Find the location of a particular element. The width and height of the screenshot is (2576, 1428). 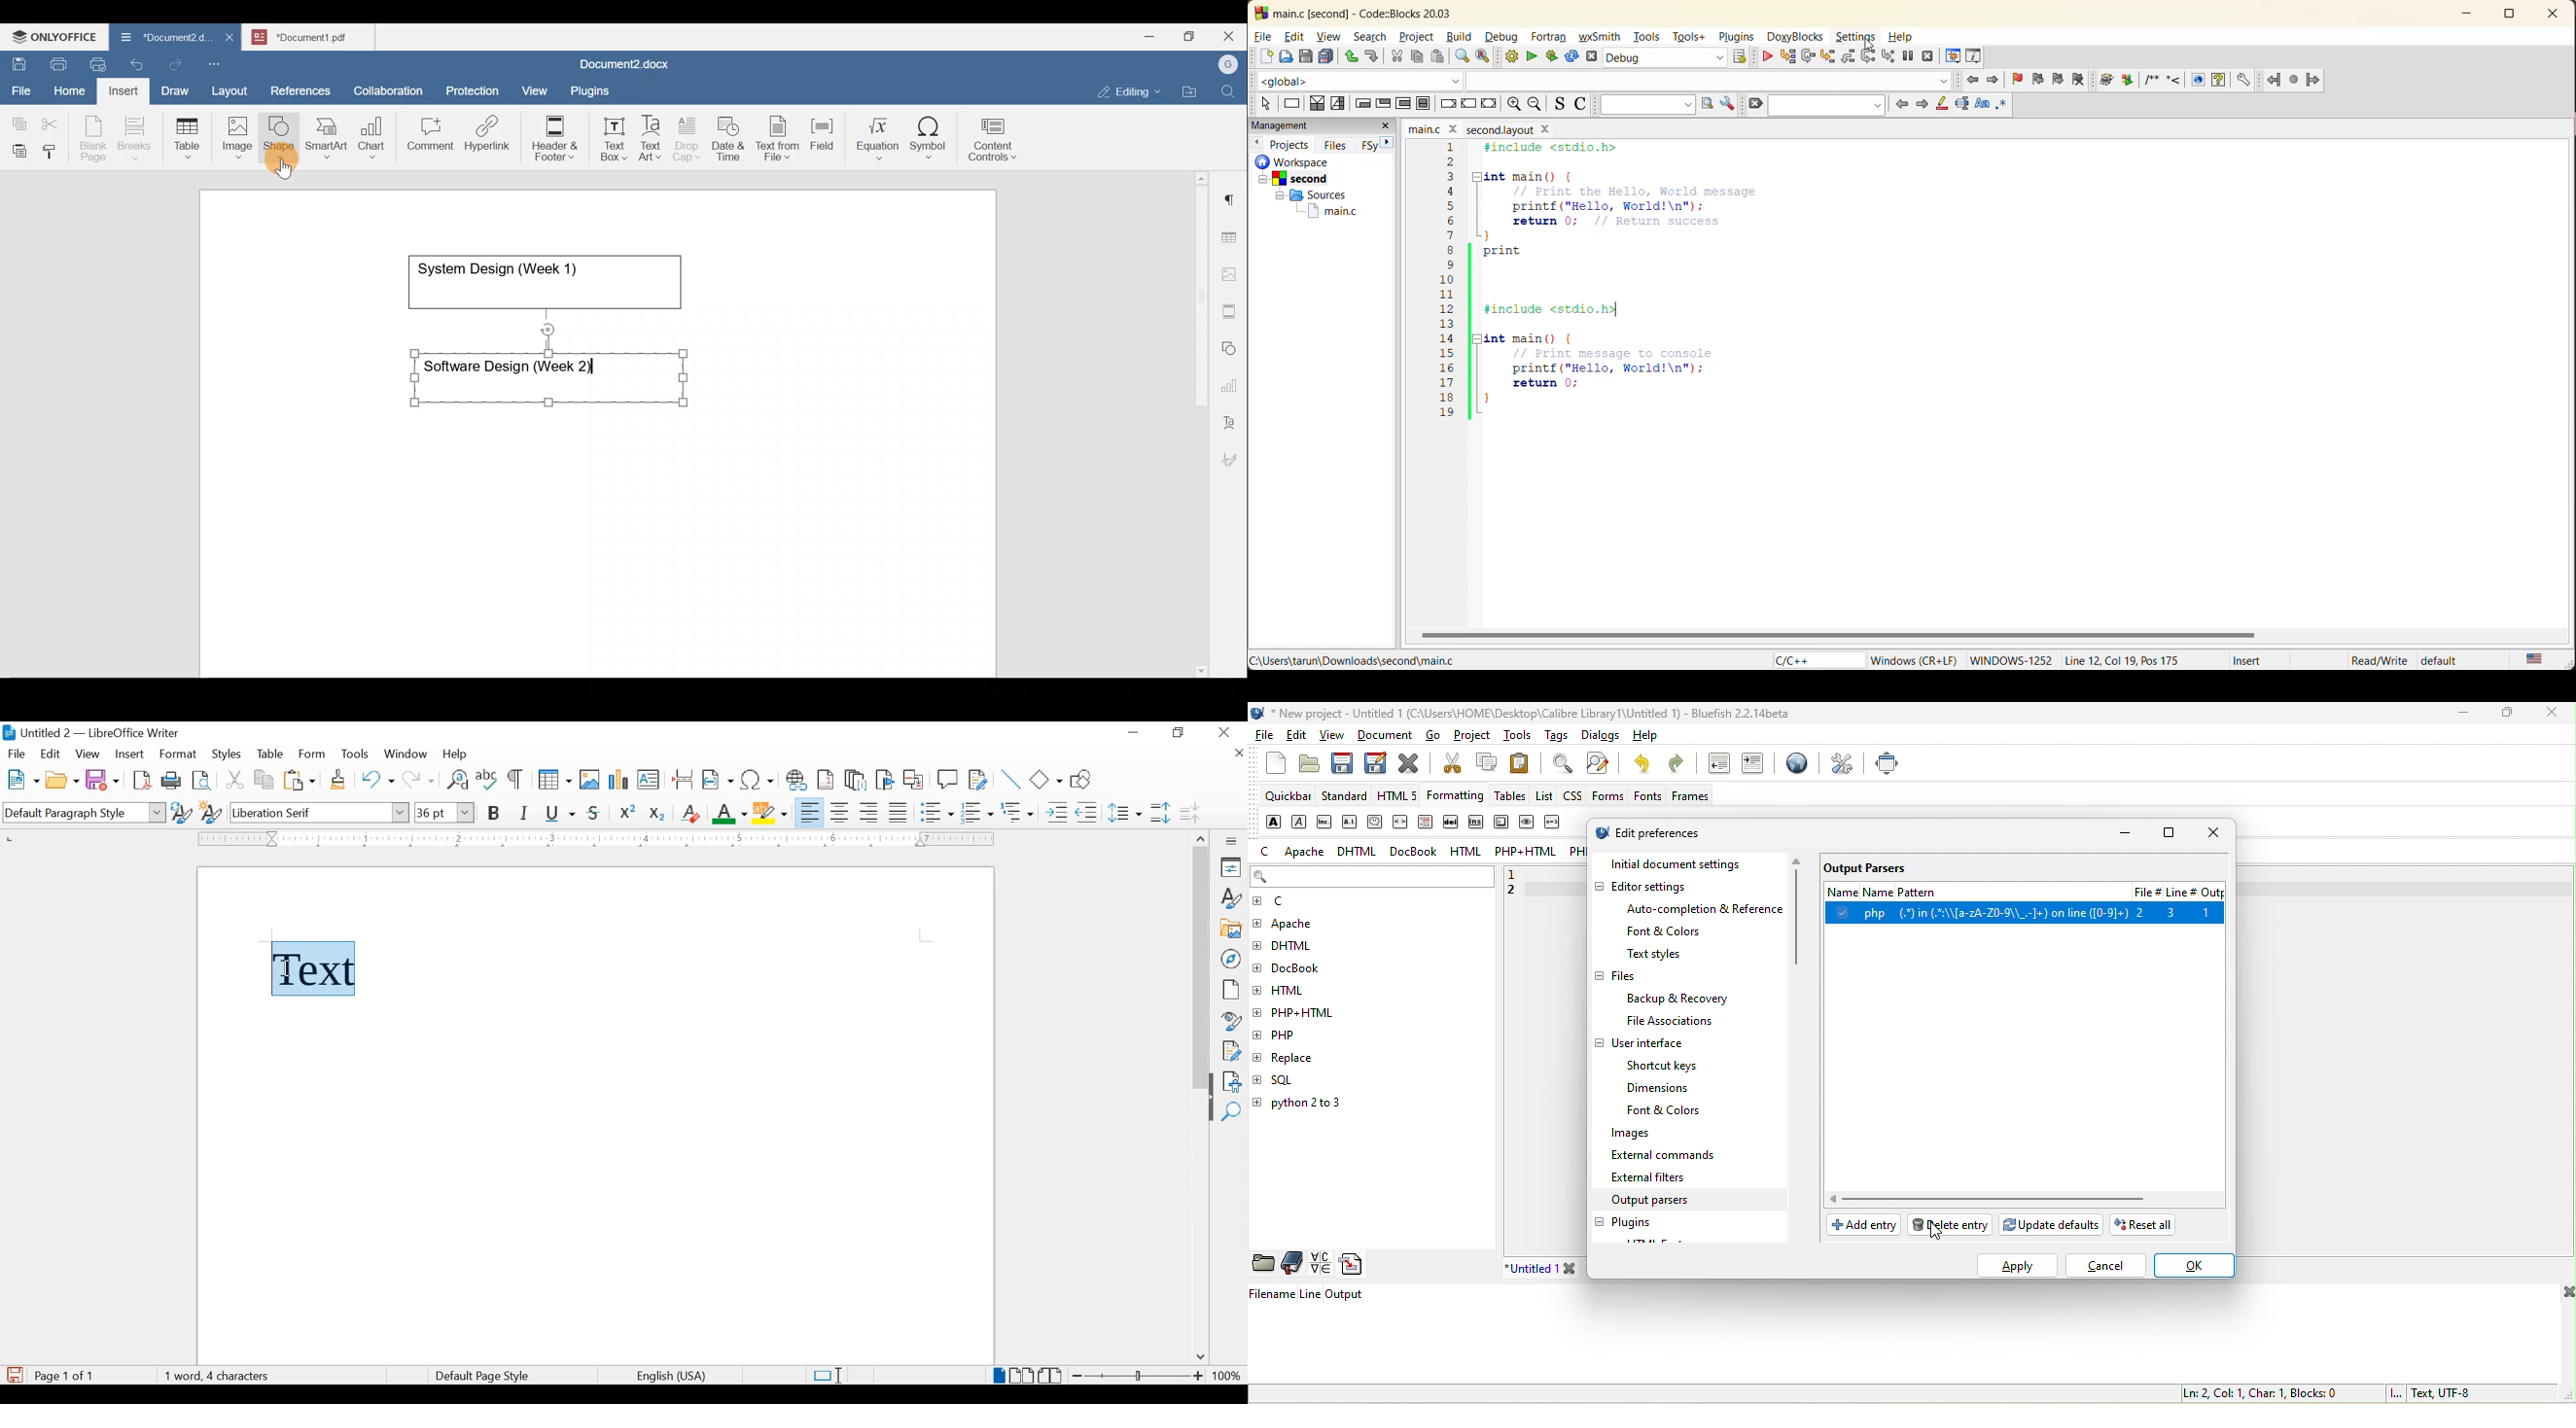

Draw is located at coordinates (173, 88).